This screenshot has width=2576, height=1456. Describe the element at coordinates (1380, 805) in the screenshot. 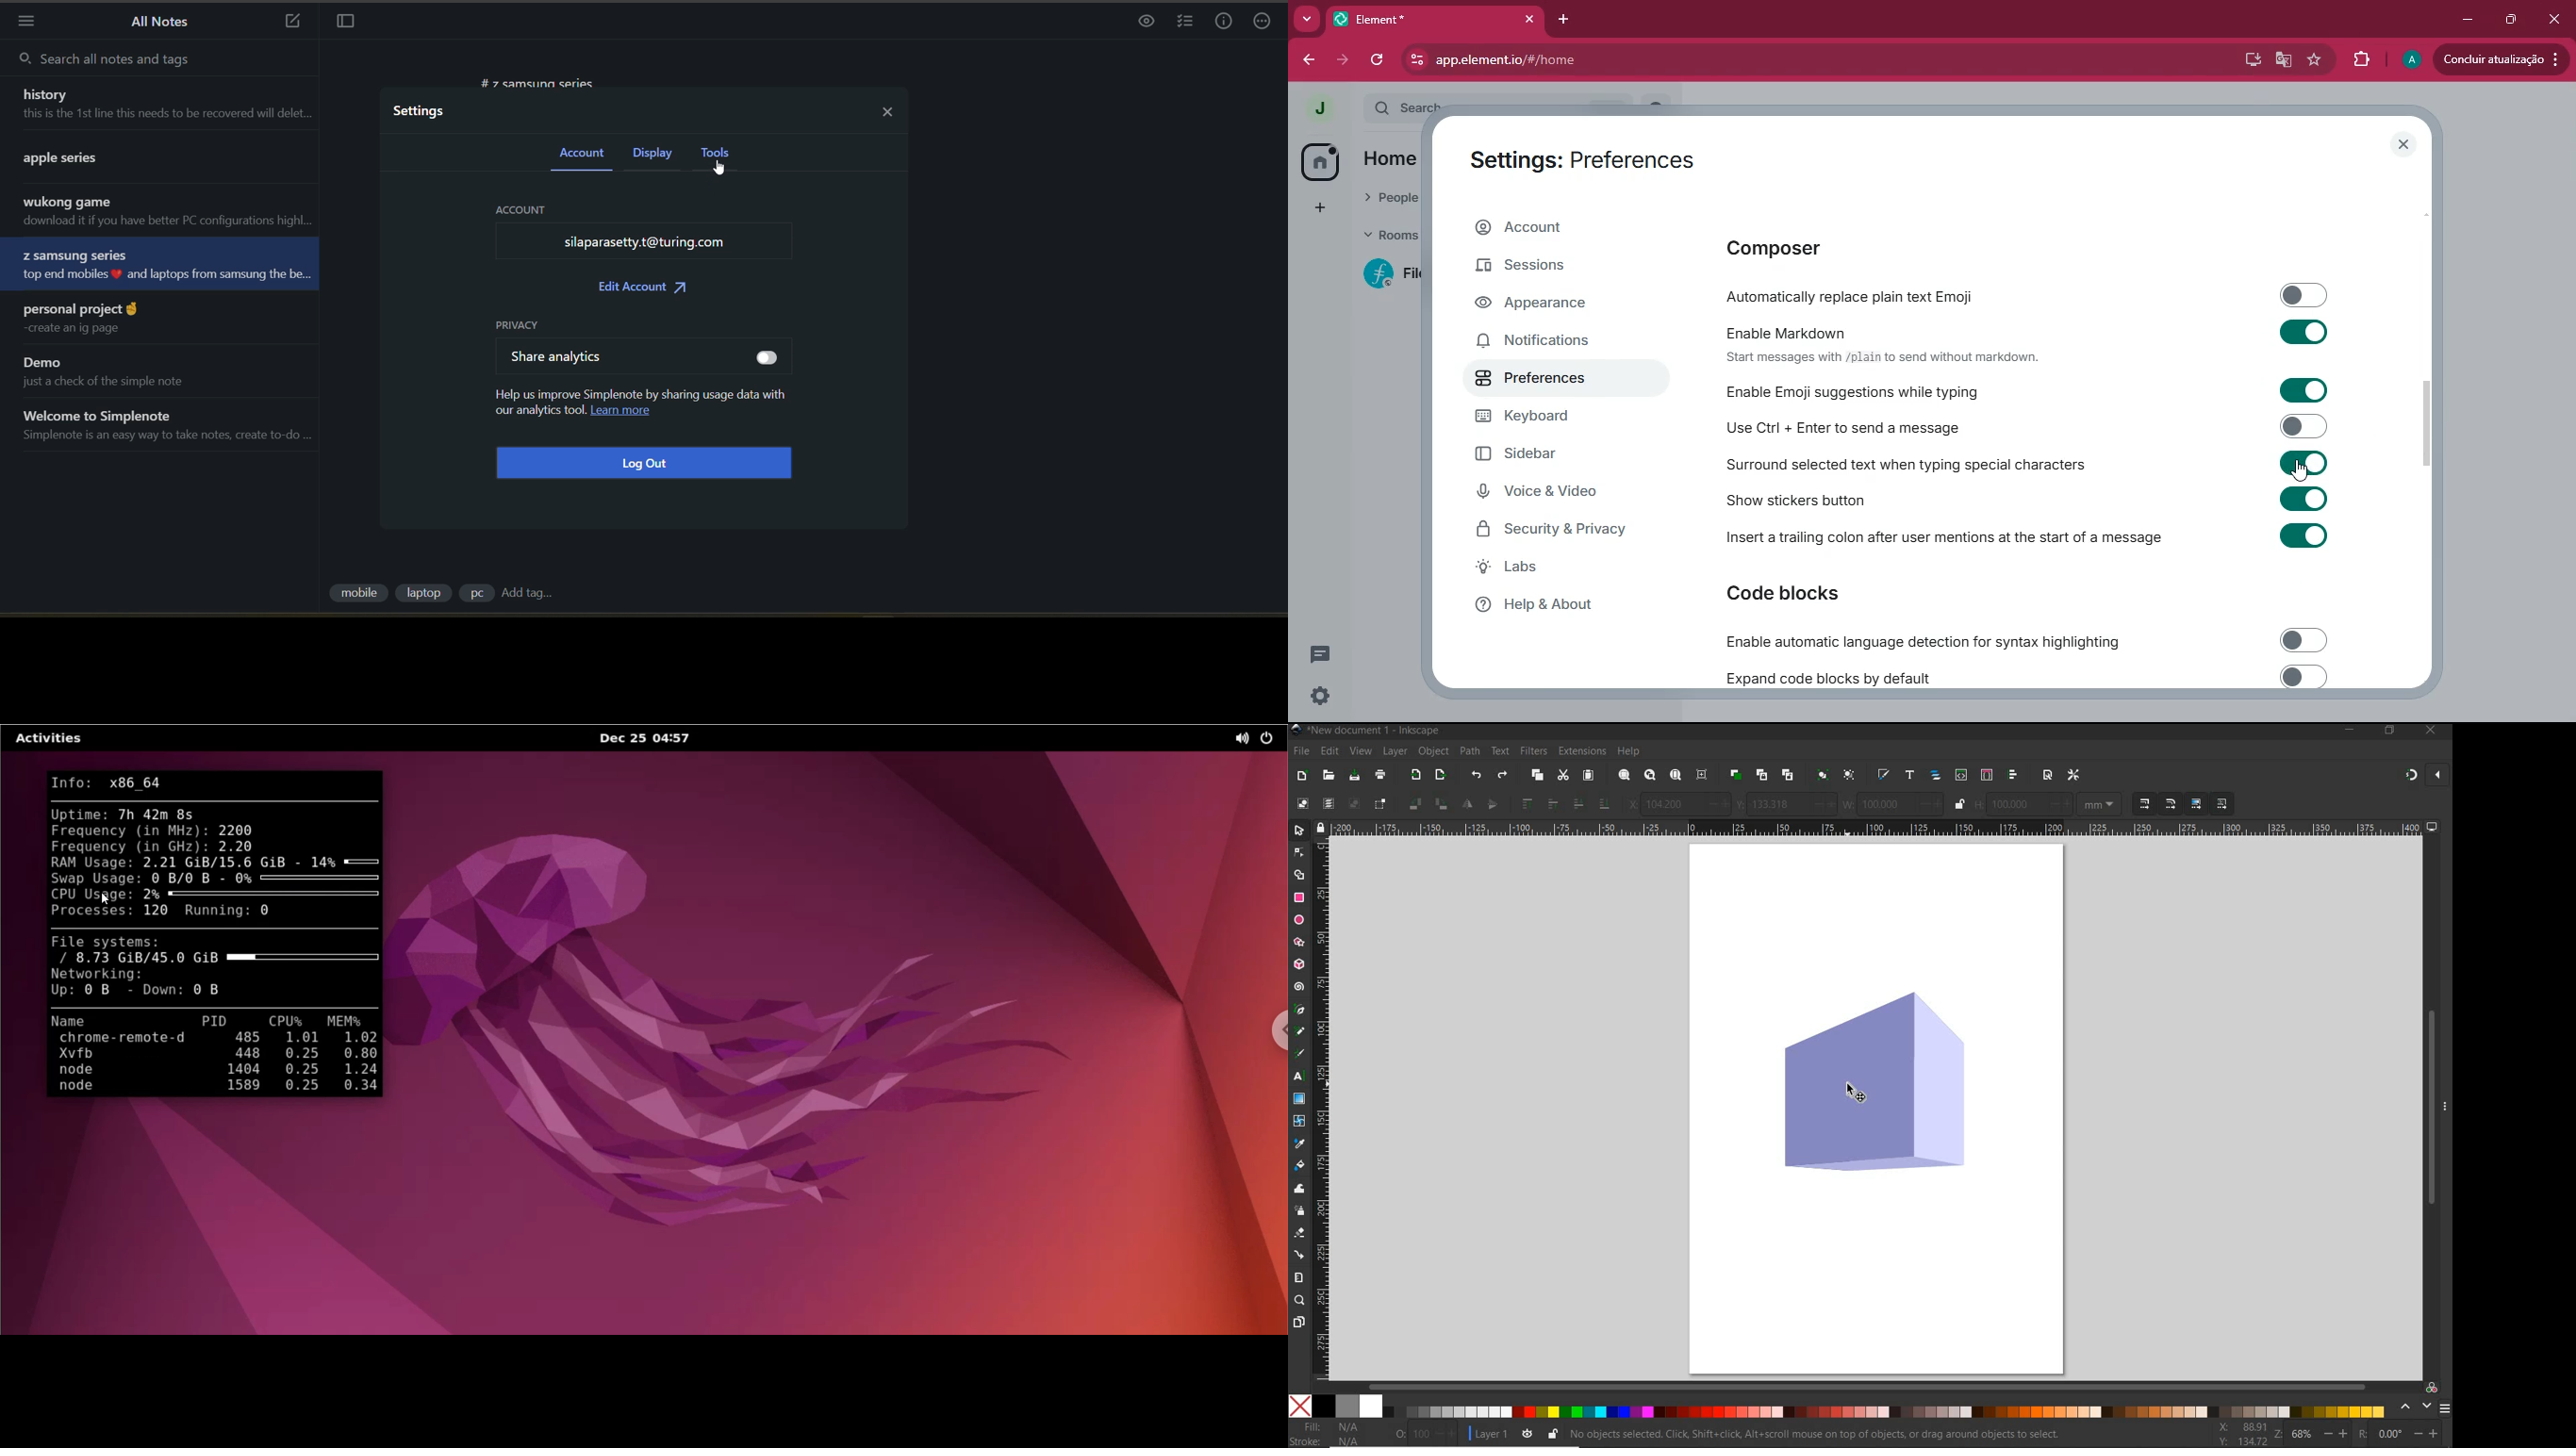

I see `TOGGLE SELECTION BOX` at that location.